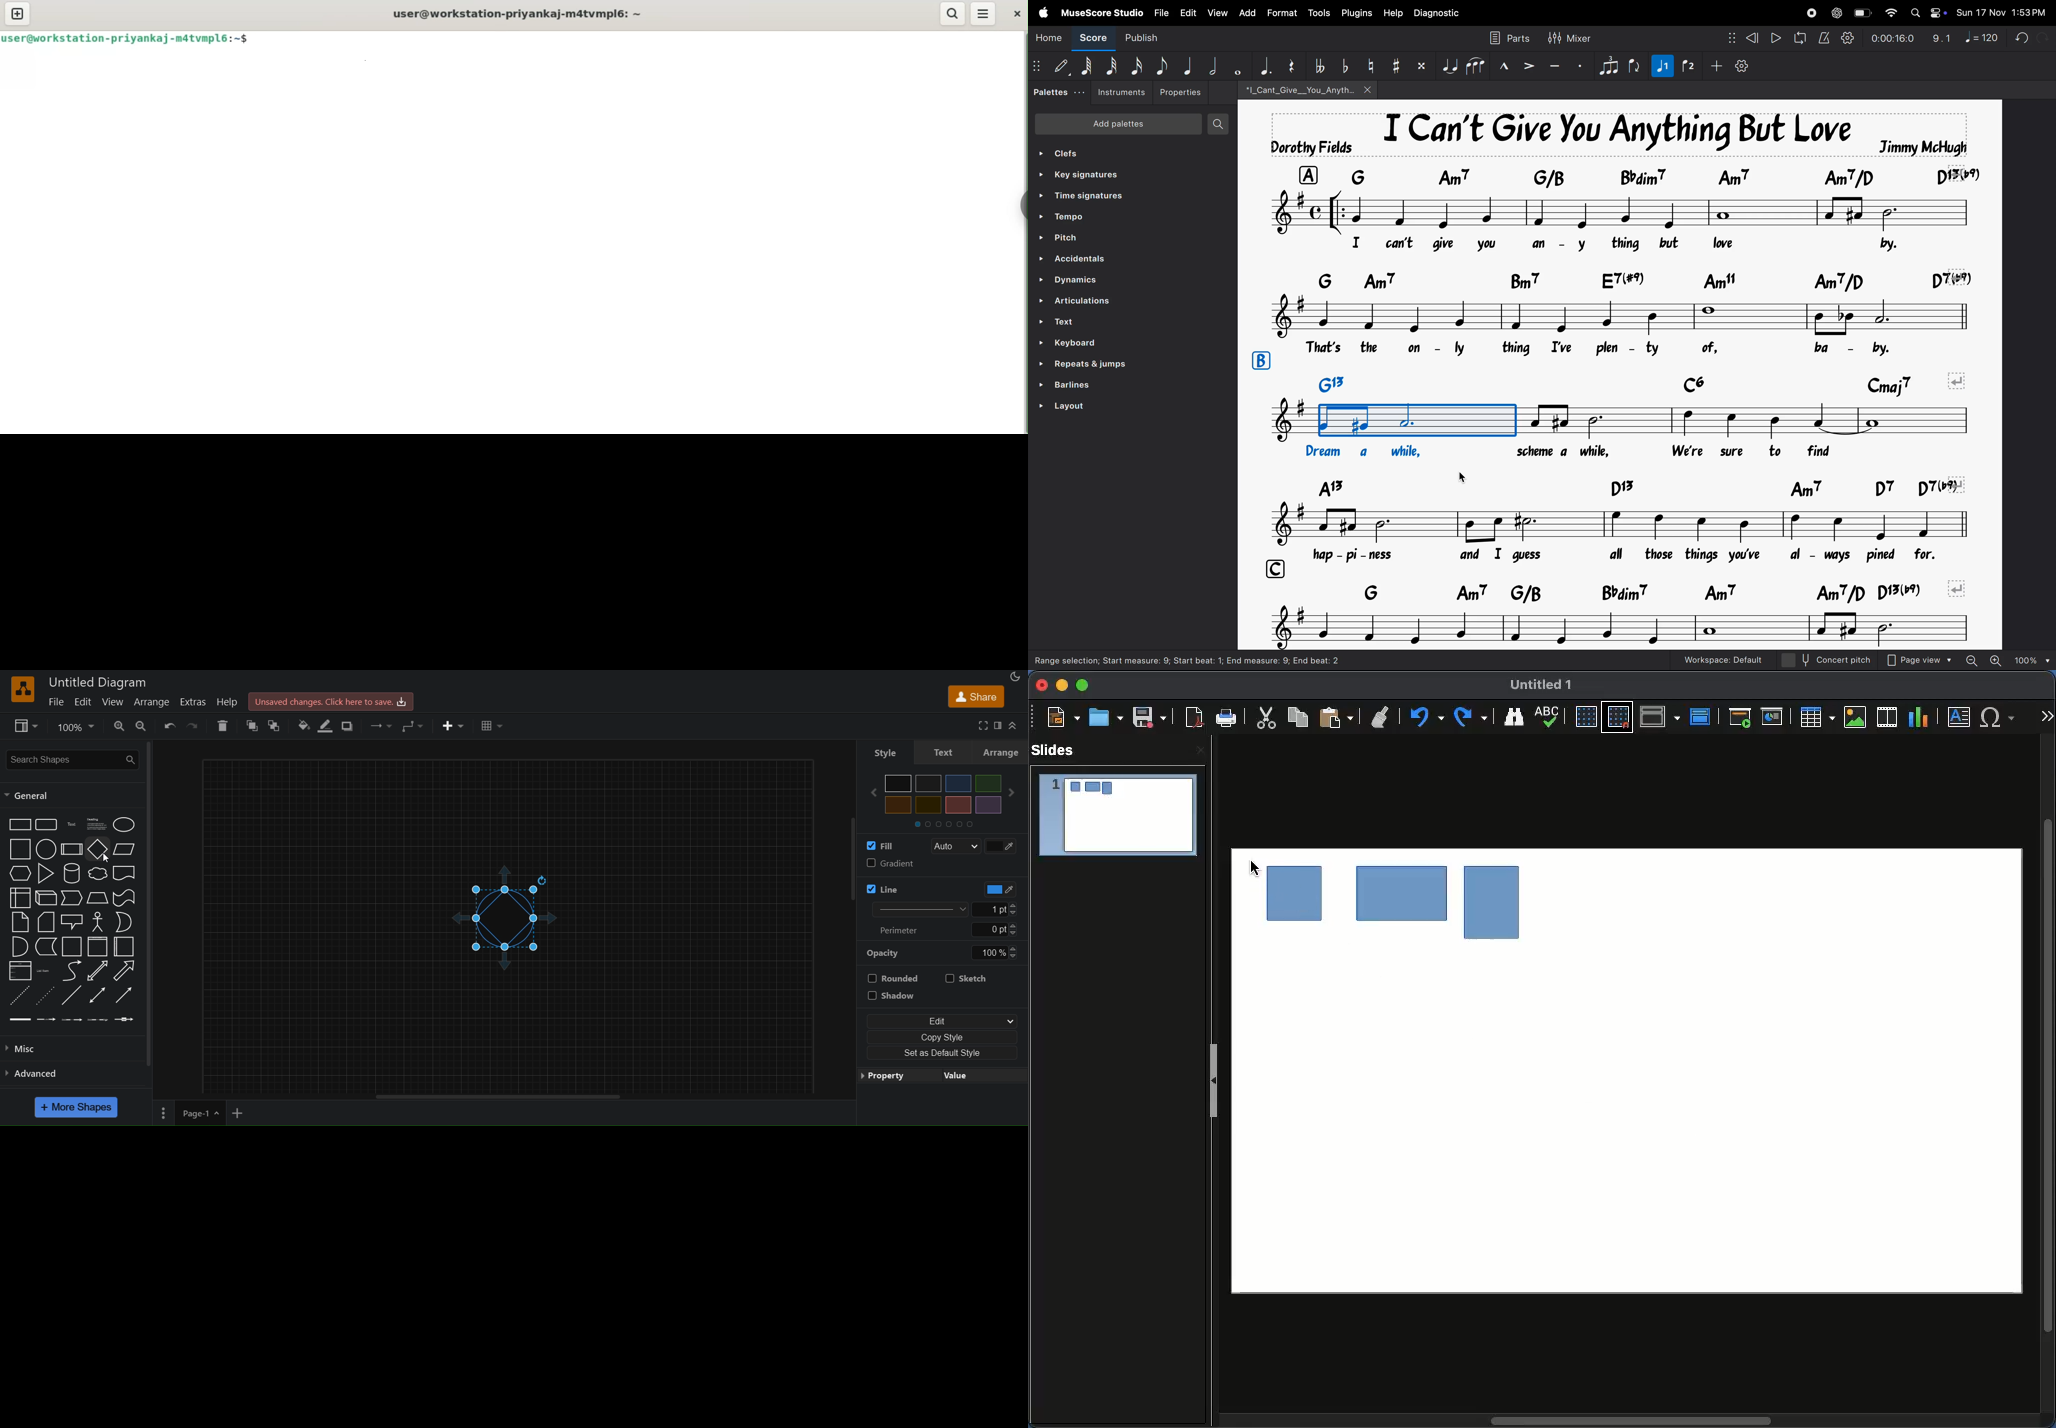  I want to click on new tab, so click(18, 15).